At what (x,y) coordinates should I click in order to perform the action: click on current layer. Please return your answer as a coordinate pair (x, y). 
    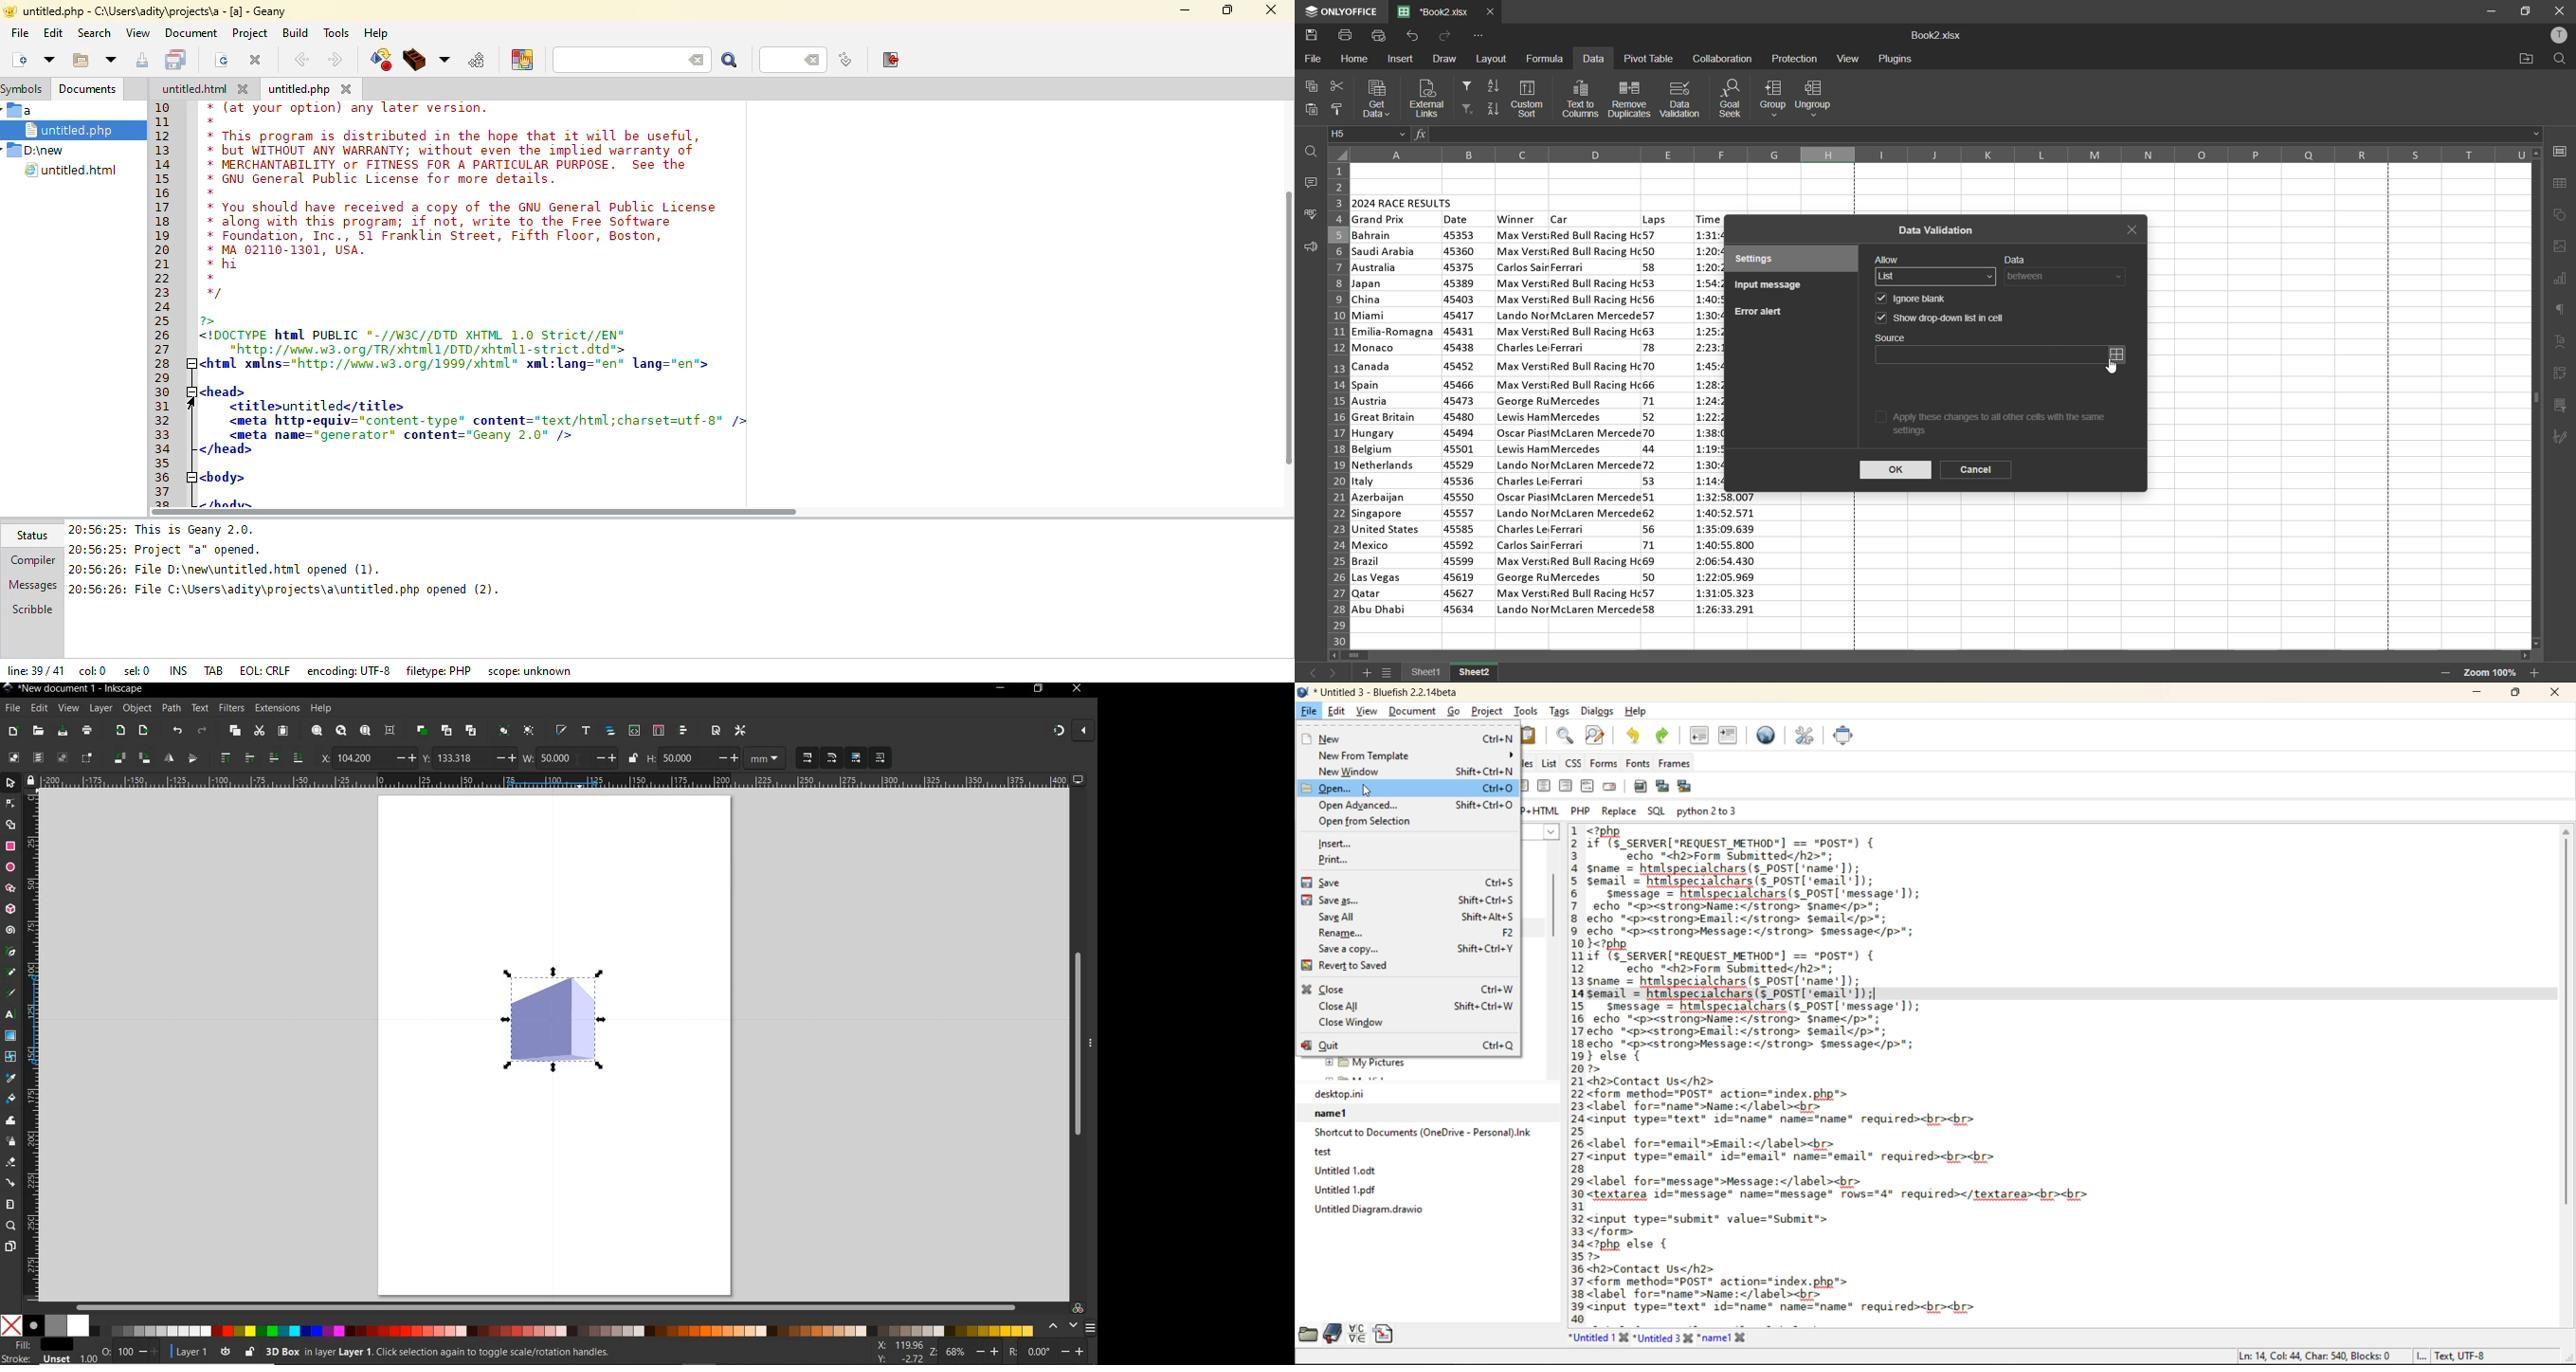
    Looking at the image, I should click on (192, 1352).